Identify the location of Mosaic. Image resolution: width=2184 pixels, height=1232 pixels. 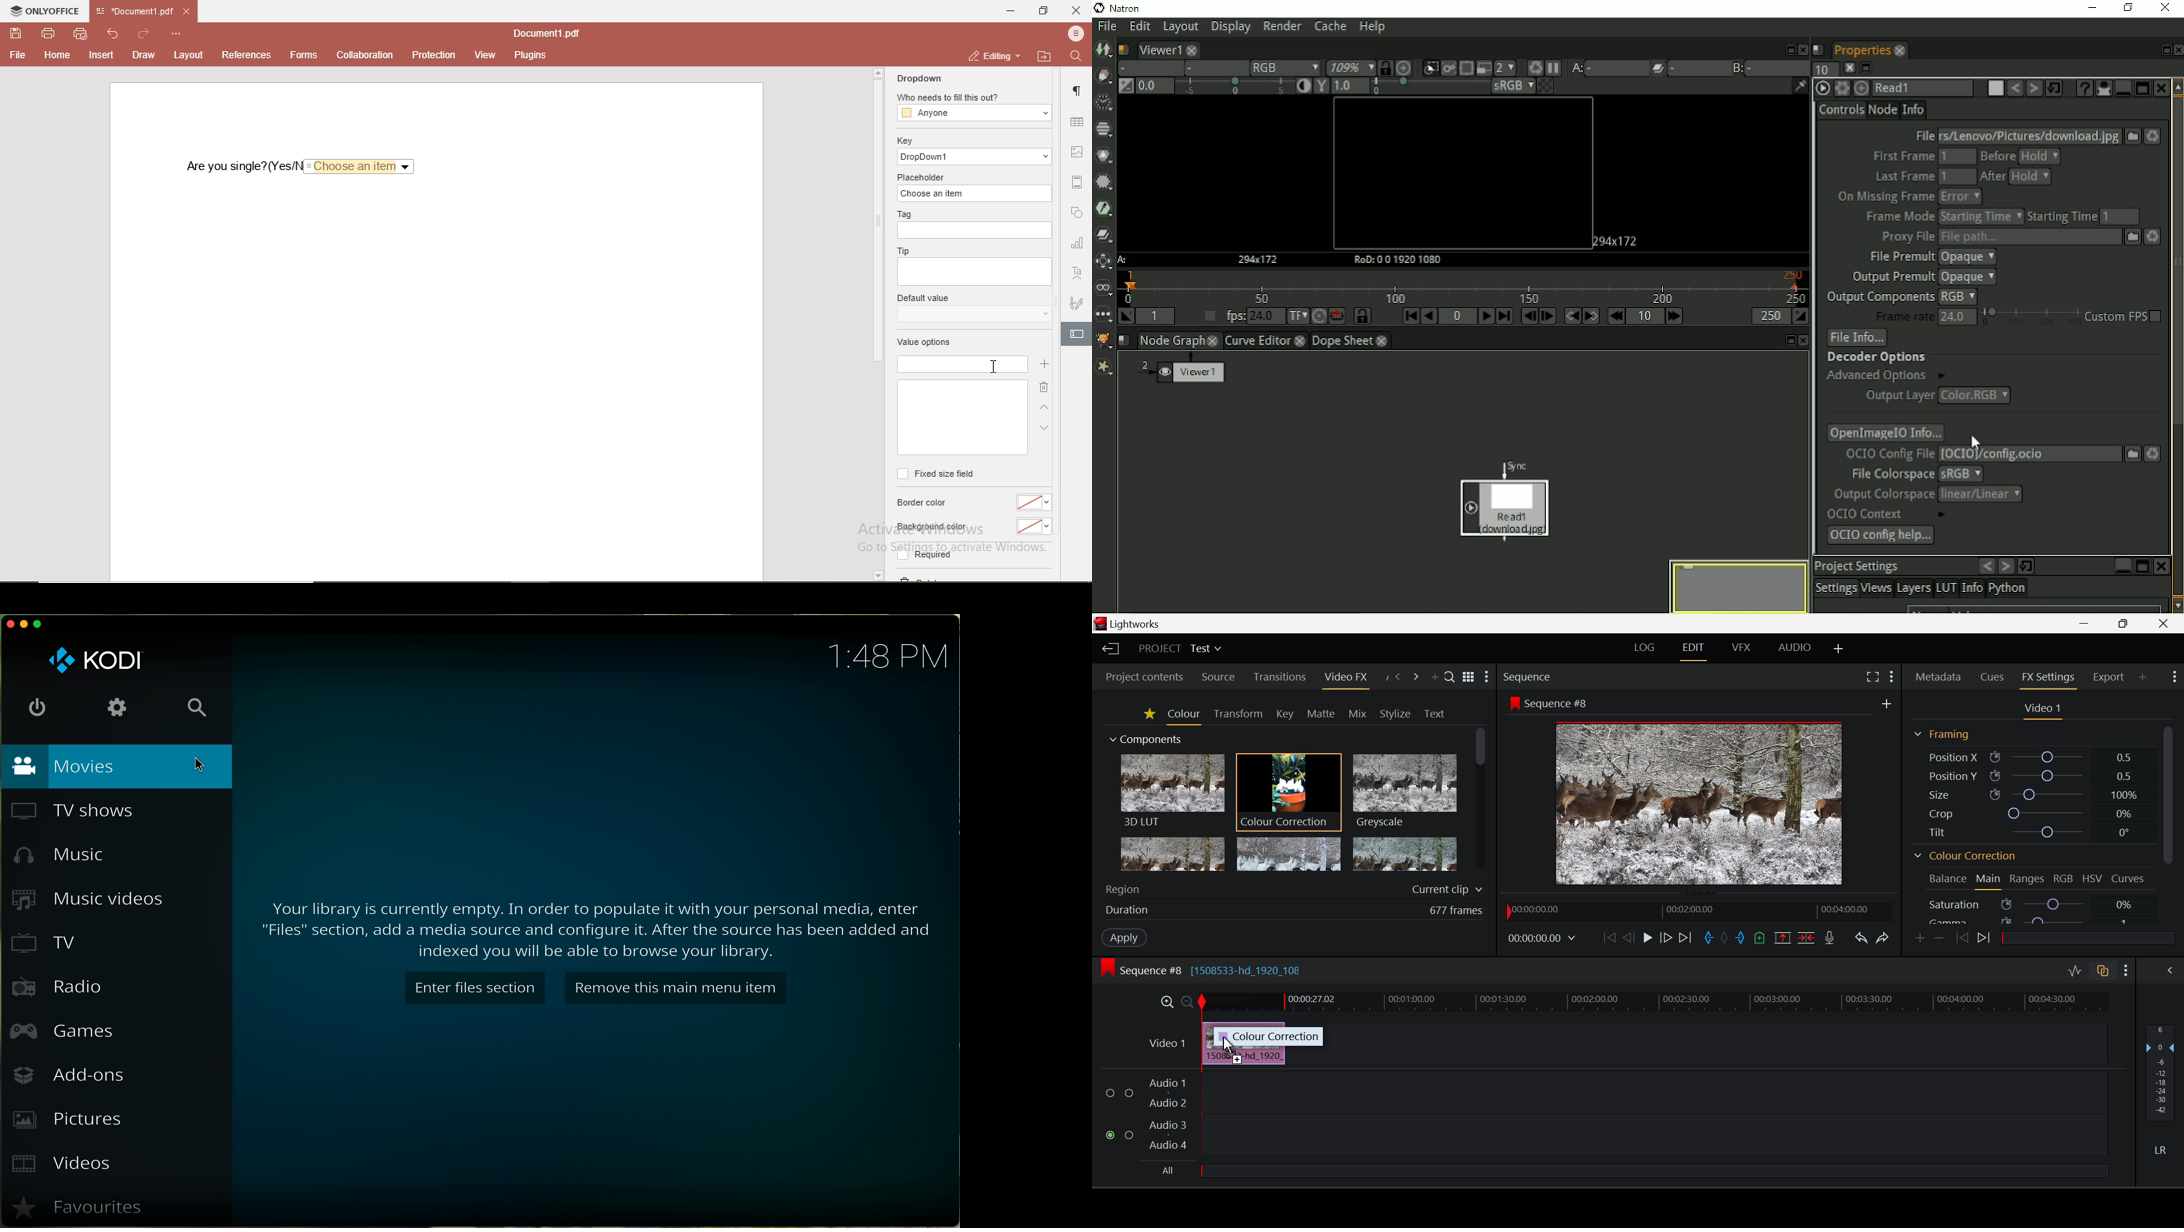
(1287, 854).